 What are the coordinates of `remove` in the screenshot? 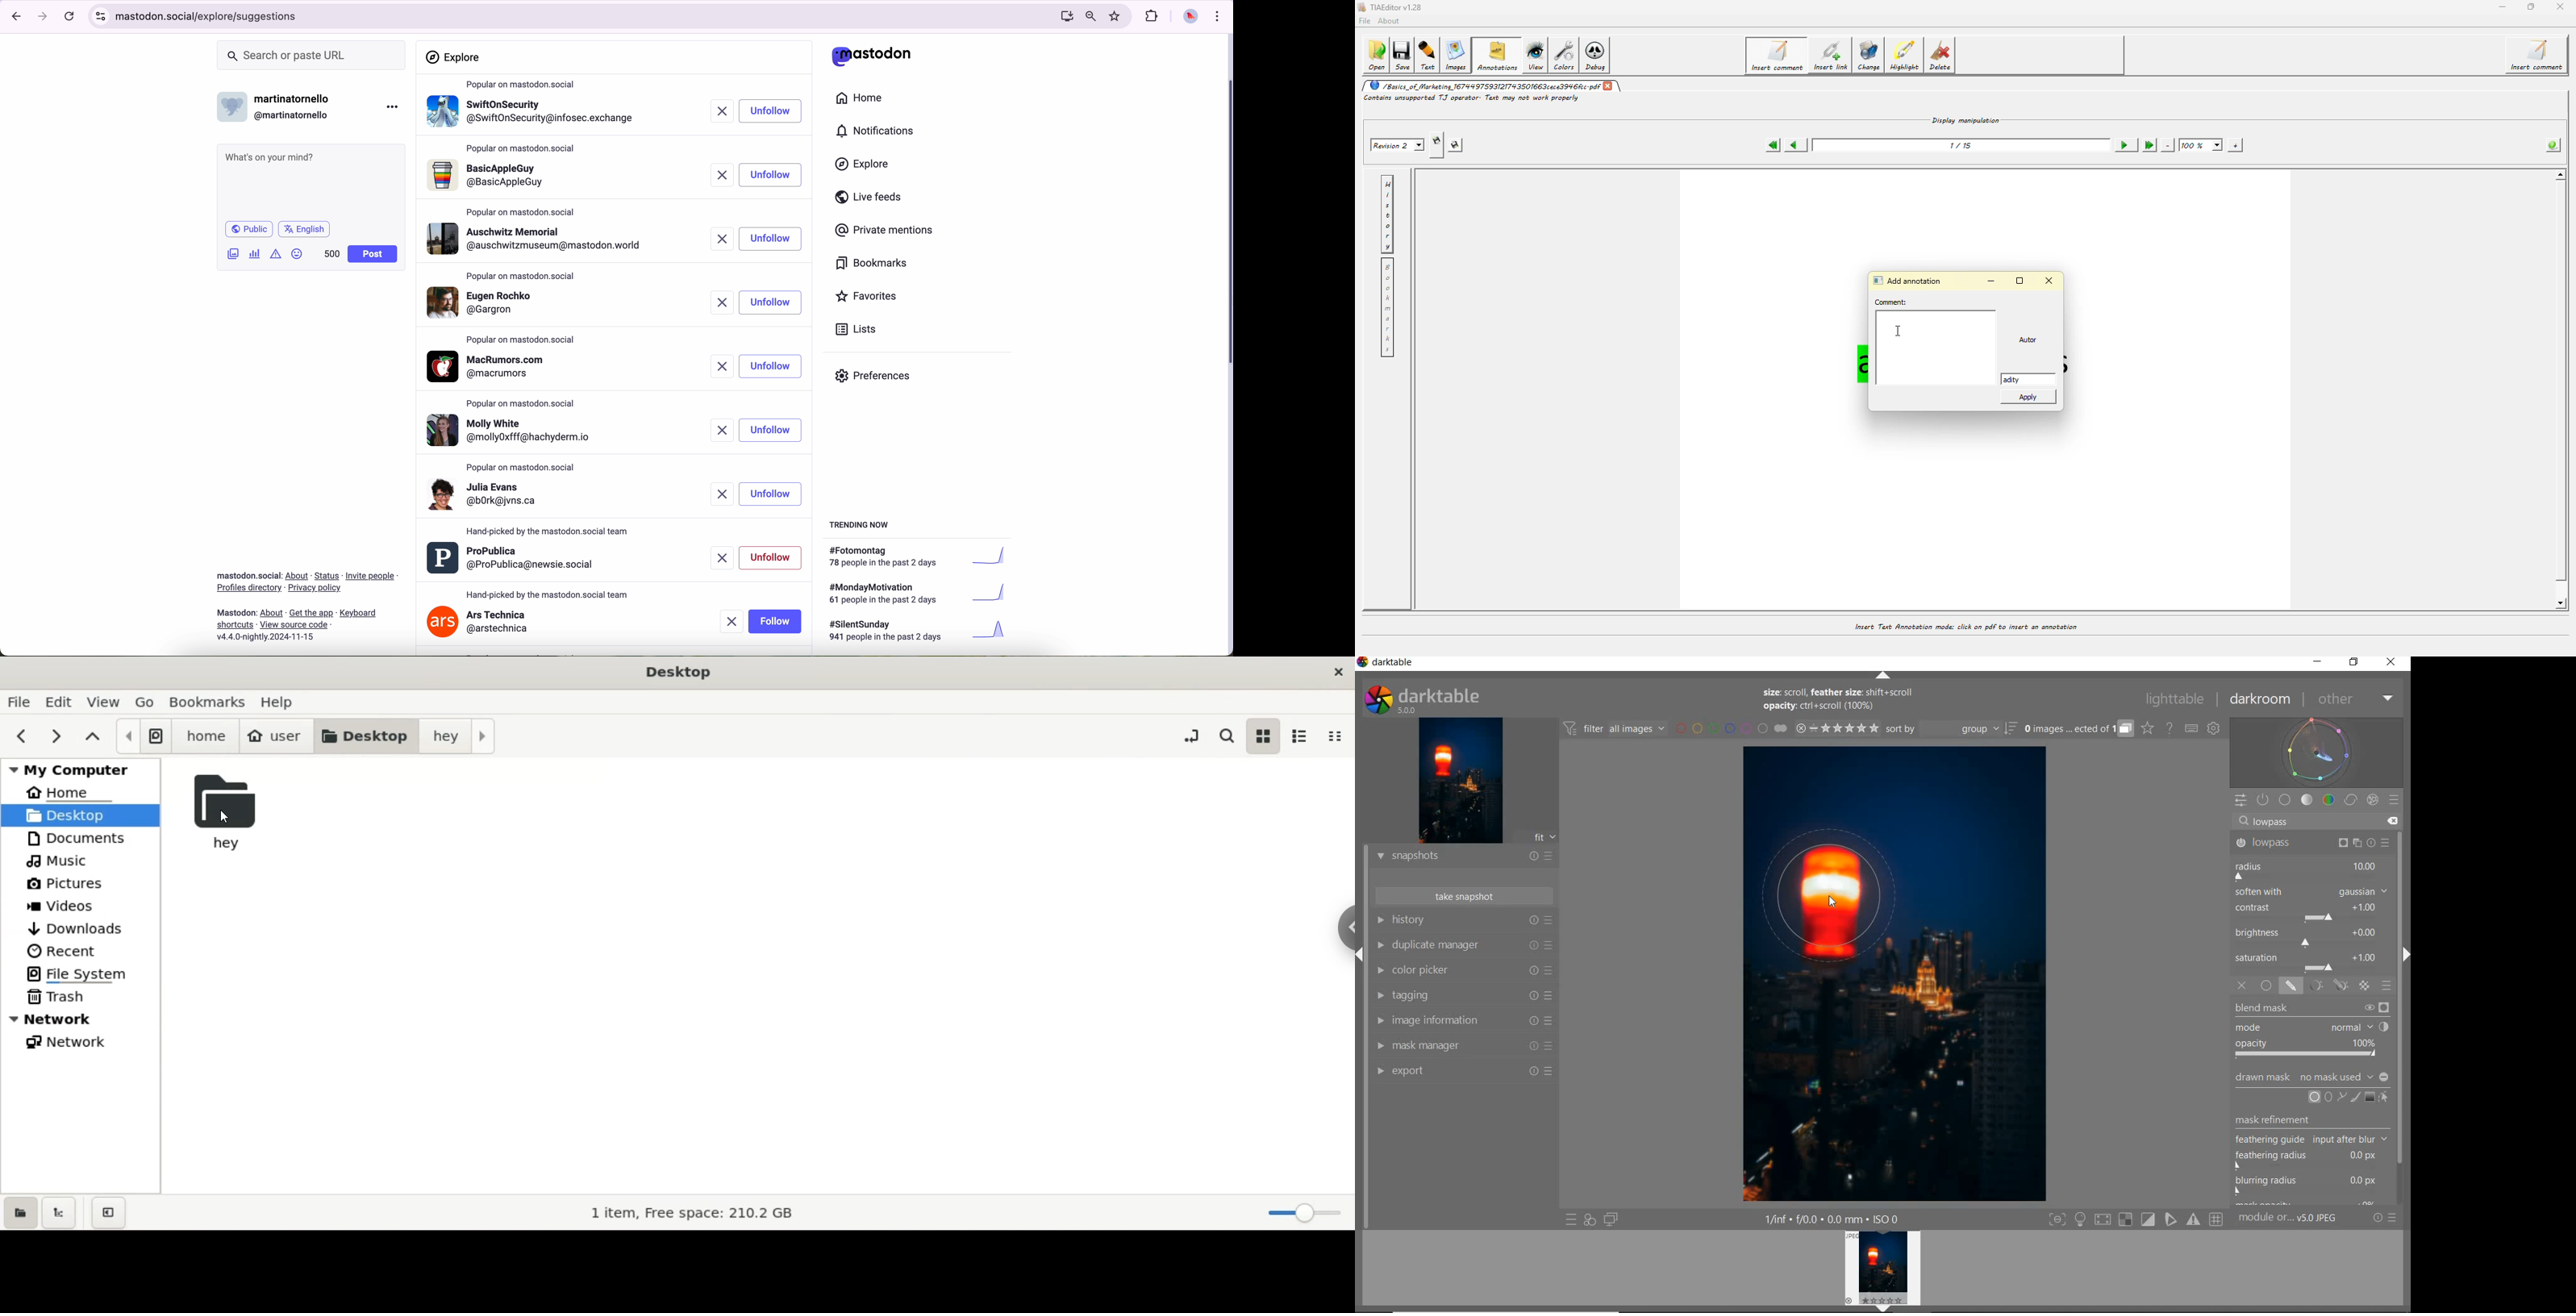 It's located at (716, 495).